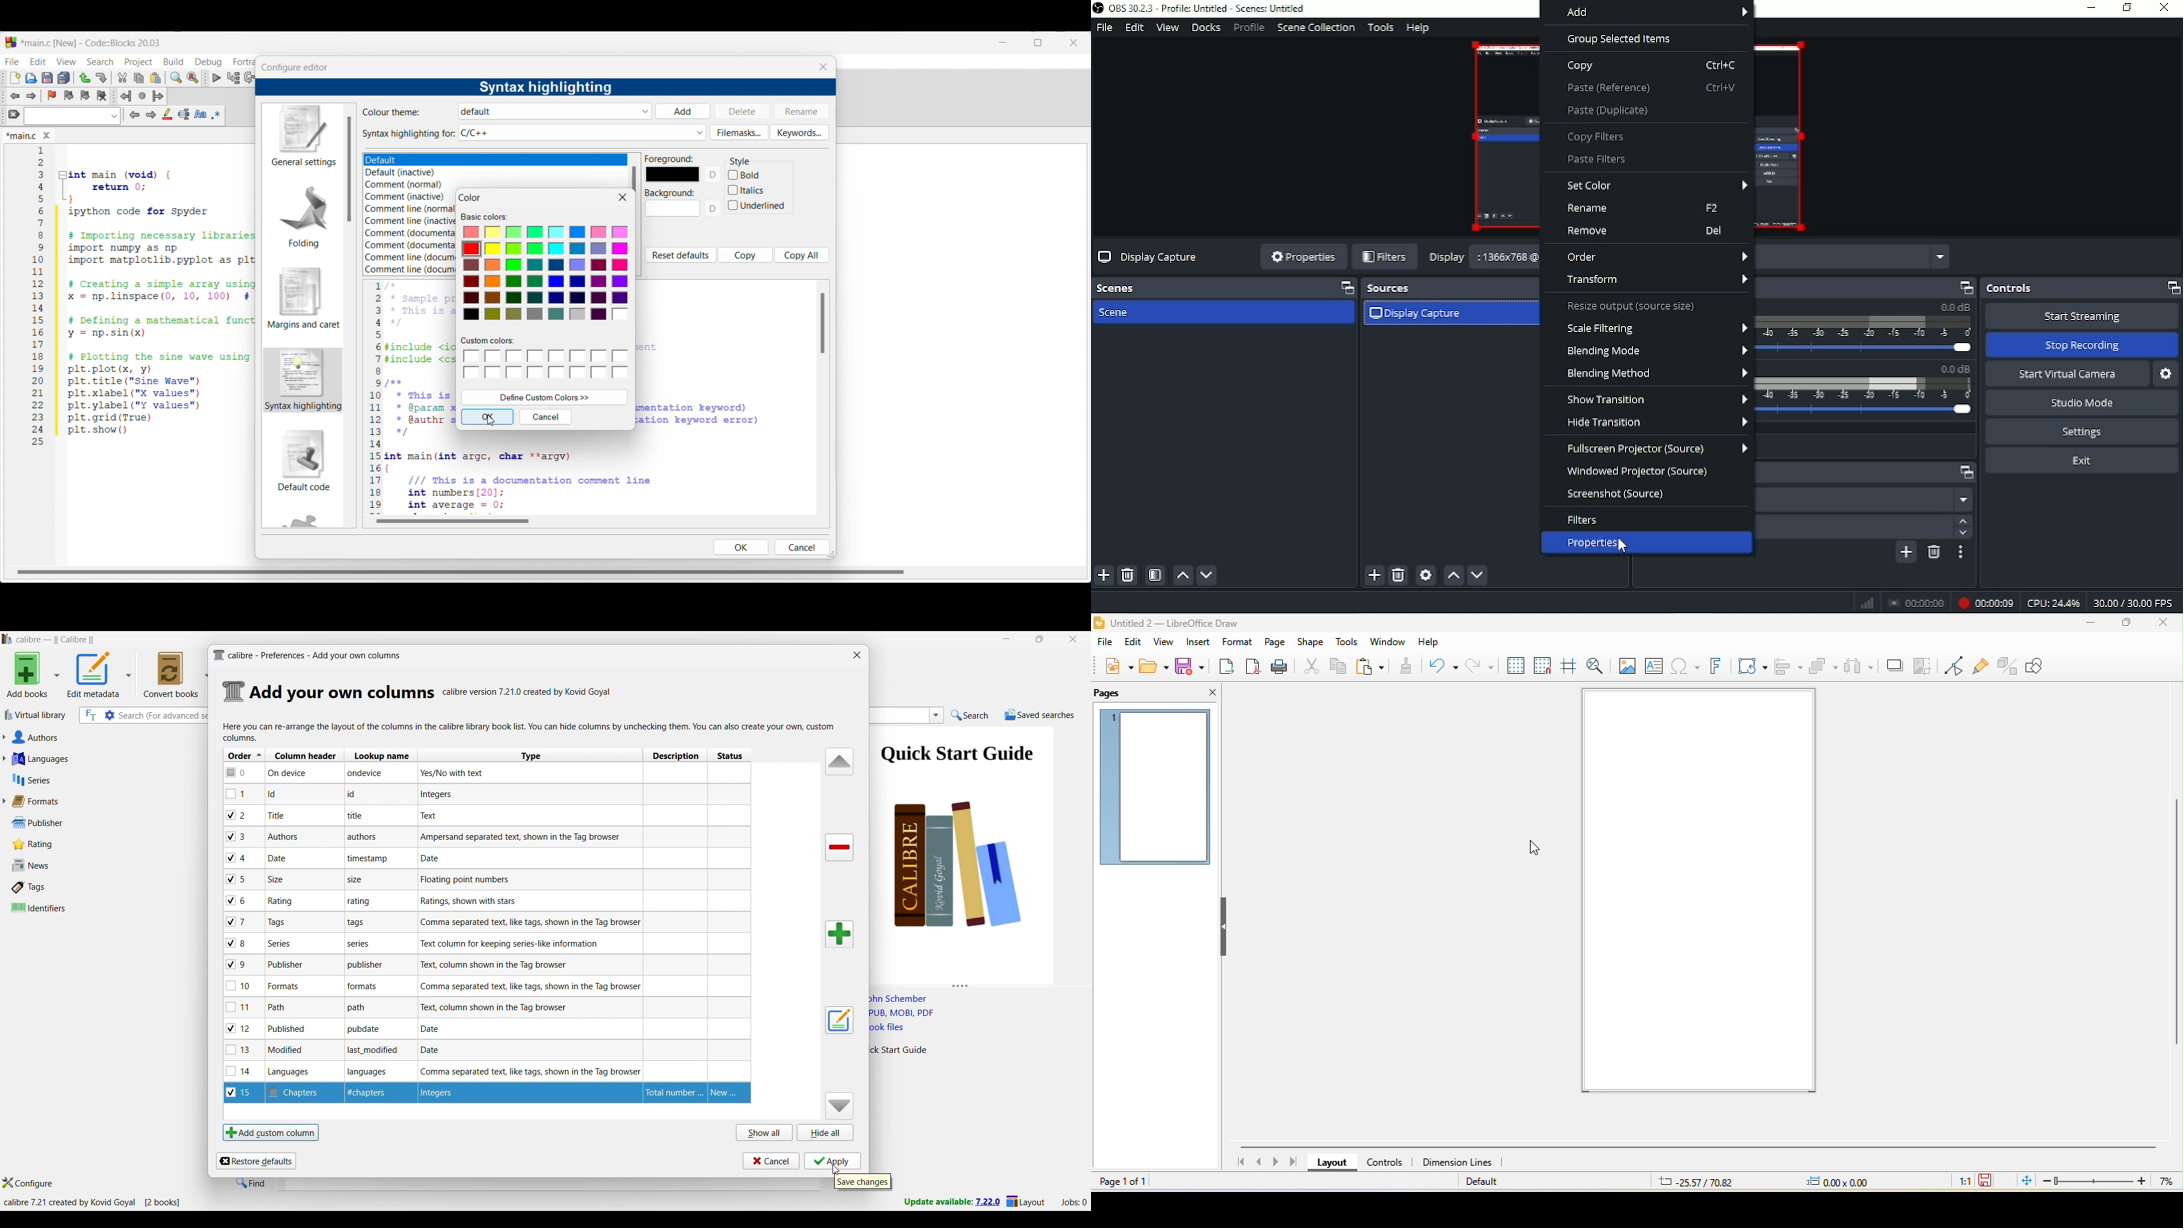 This screenshot has width=2184, height=1232. I want to click on hide, so click(1225, 928).